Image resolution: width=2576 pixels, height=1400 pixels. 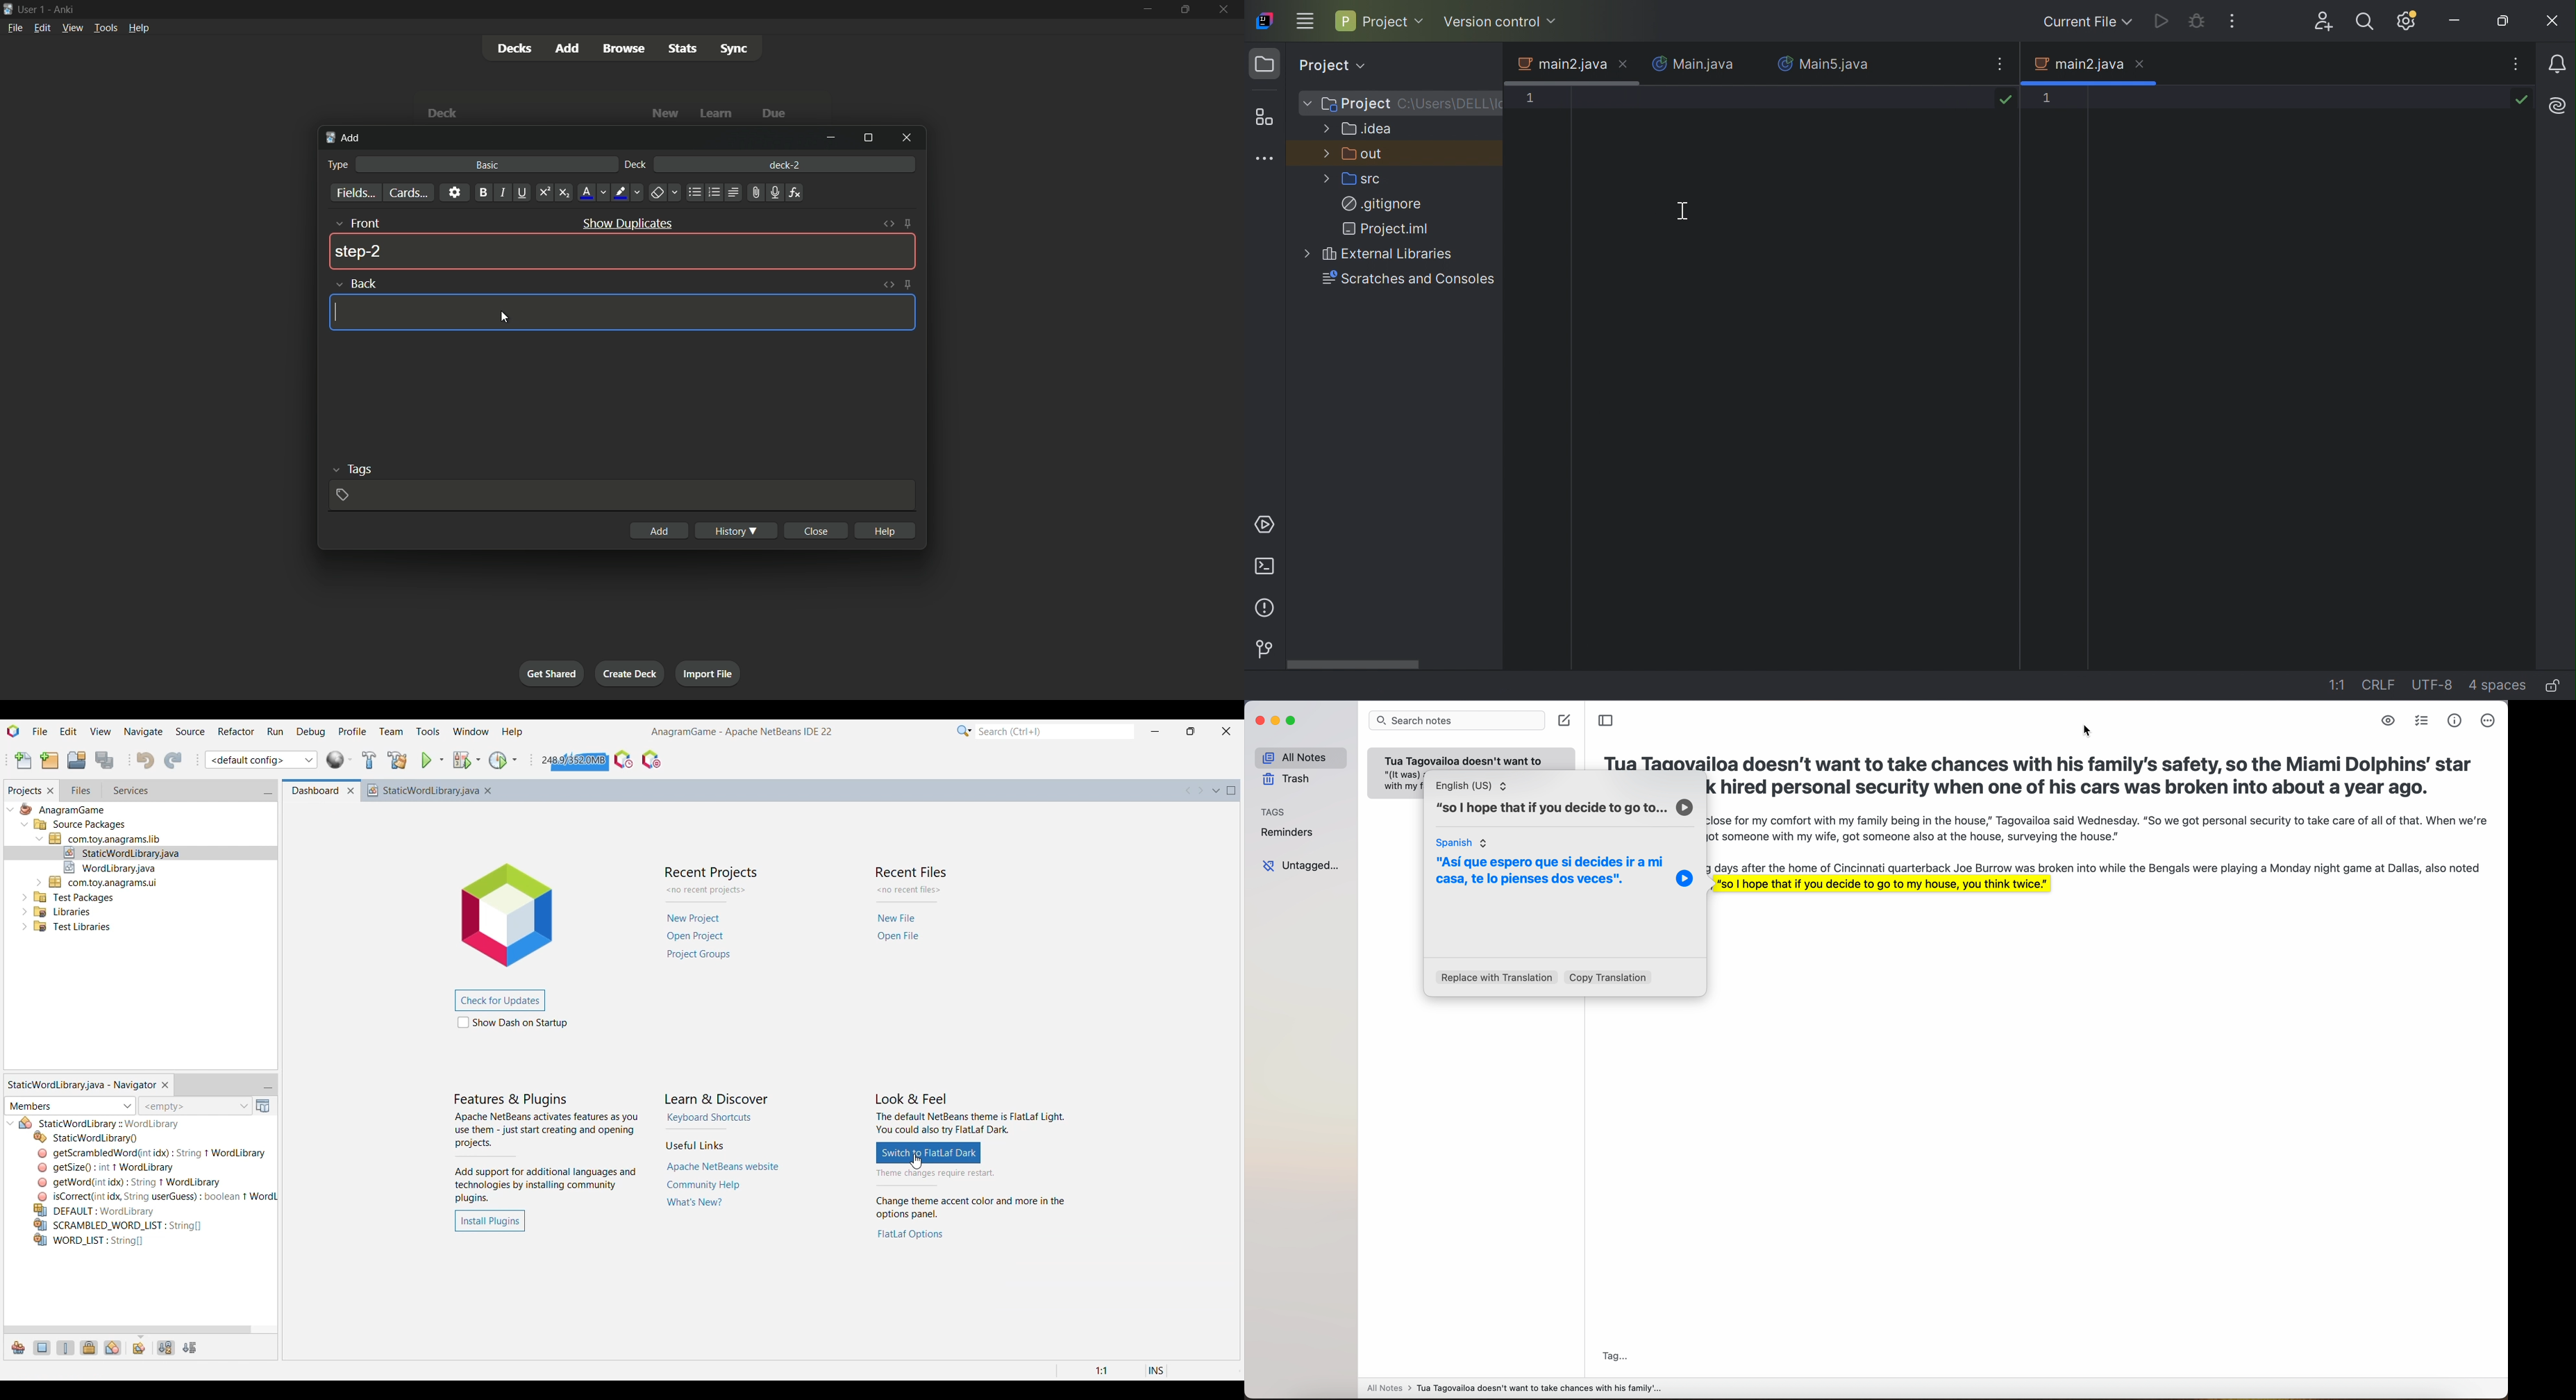 What do you see at coordinates (2100, 844) in the screenshot?
I see `"(It was) a little too close for my comfort with my family being in the house,” Tagovailoa said Wednesday. “So we got personal security to take care of all of that. When we’re on the road, we’ve got someone with my wife, got someone also at the house, surveying the house.”` at bounding box center [2100, 844].